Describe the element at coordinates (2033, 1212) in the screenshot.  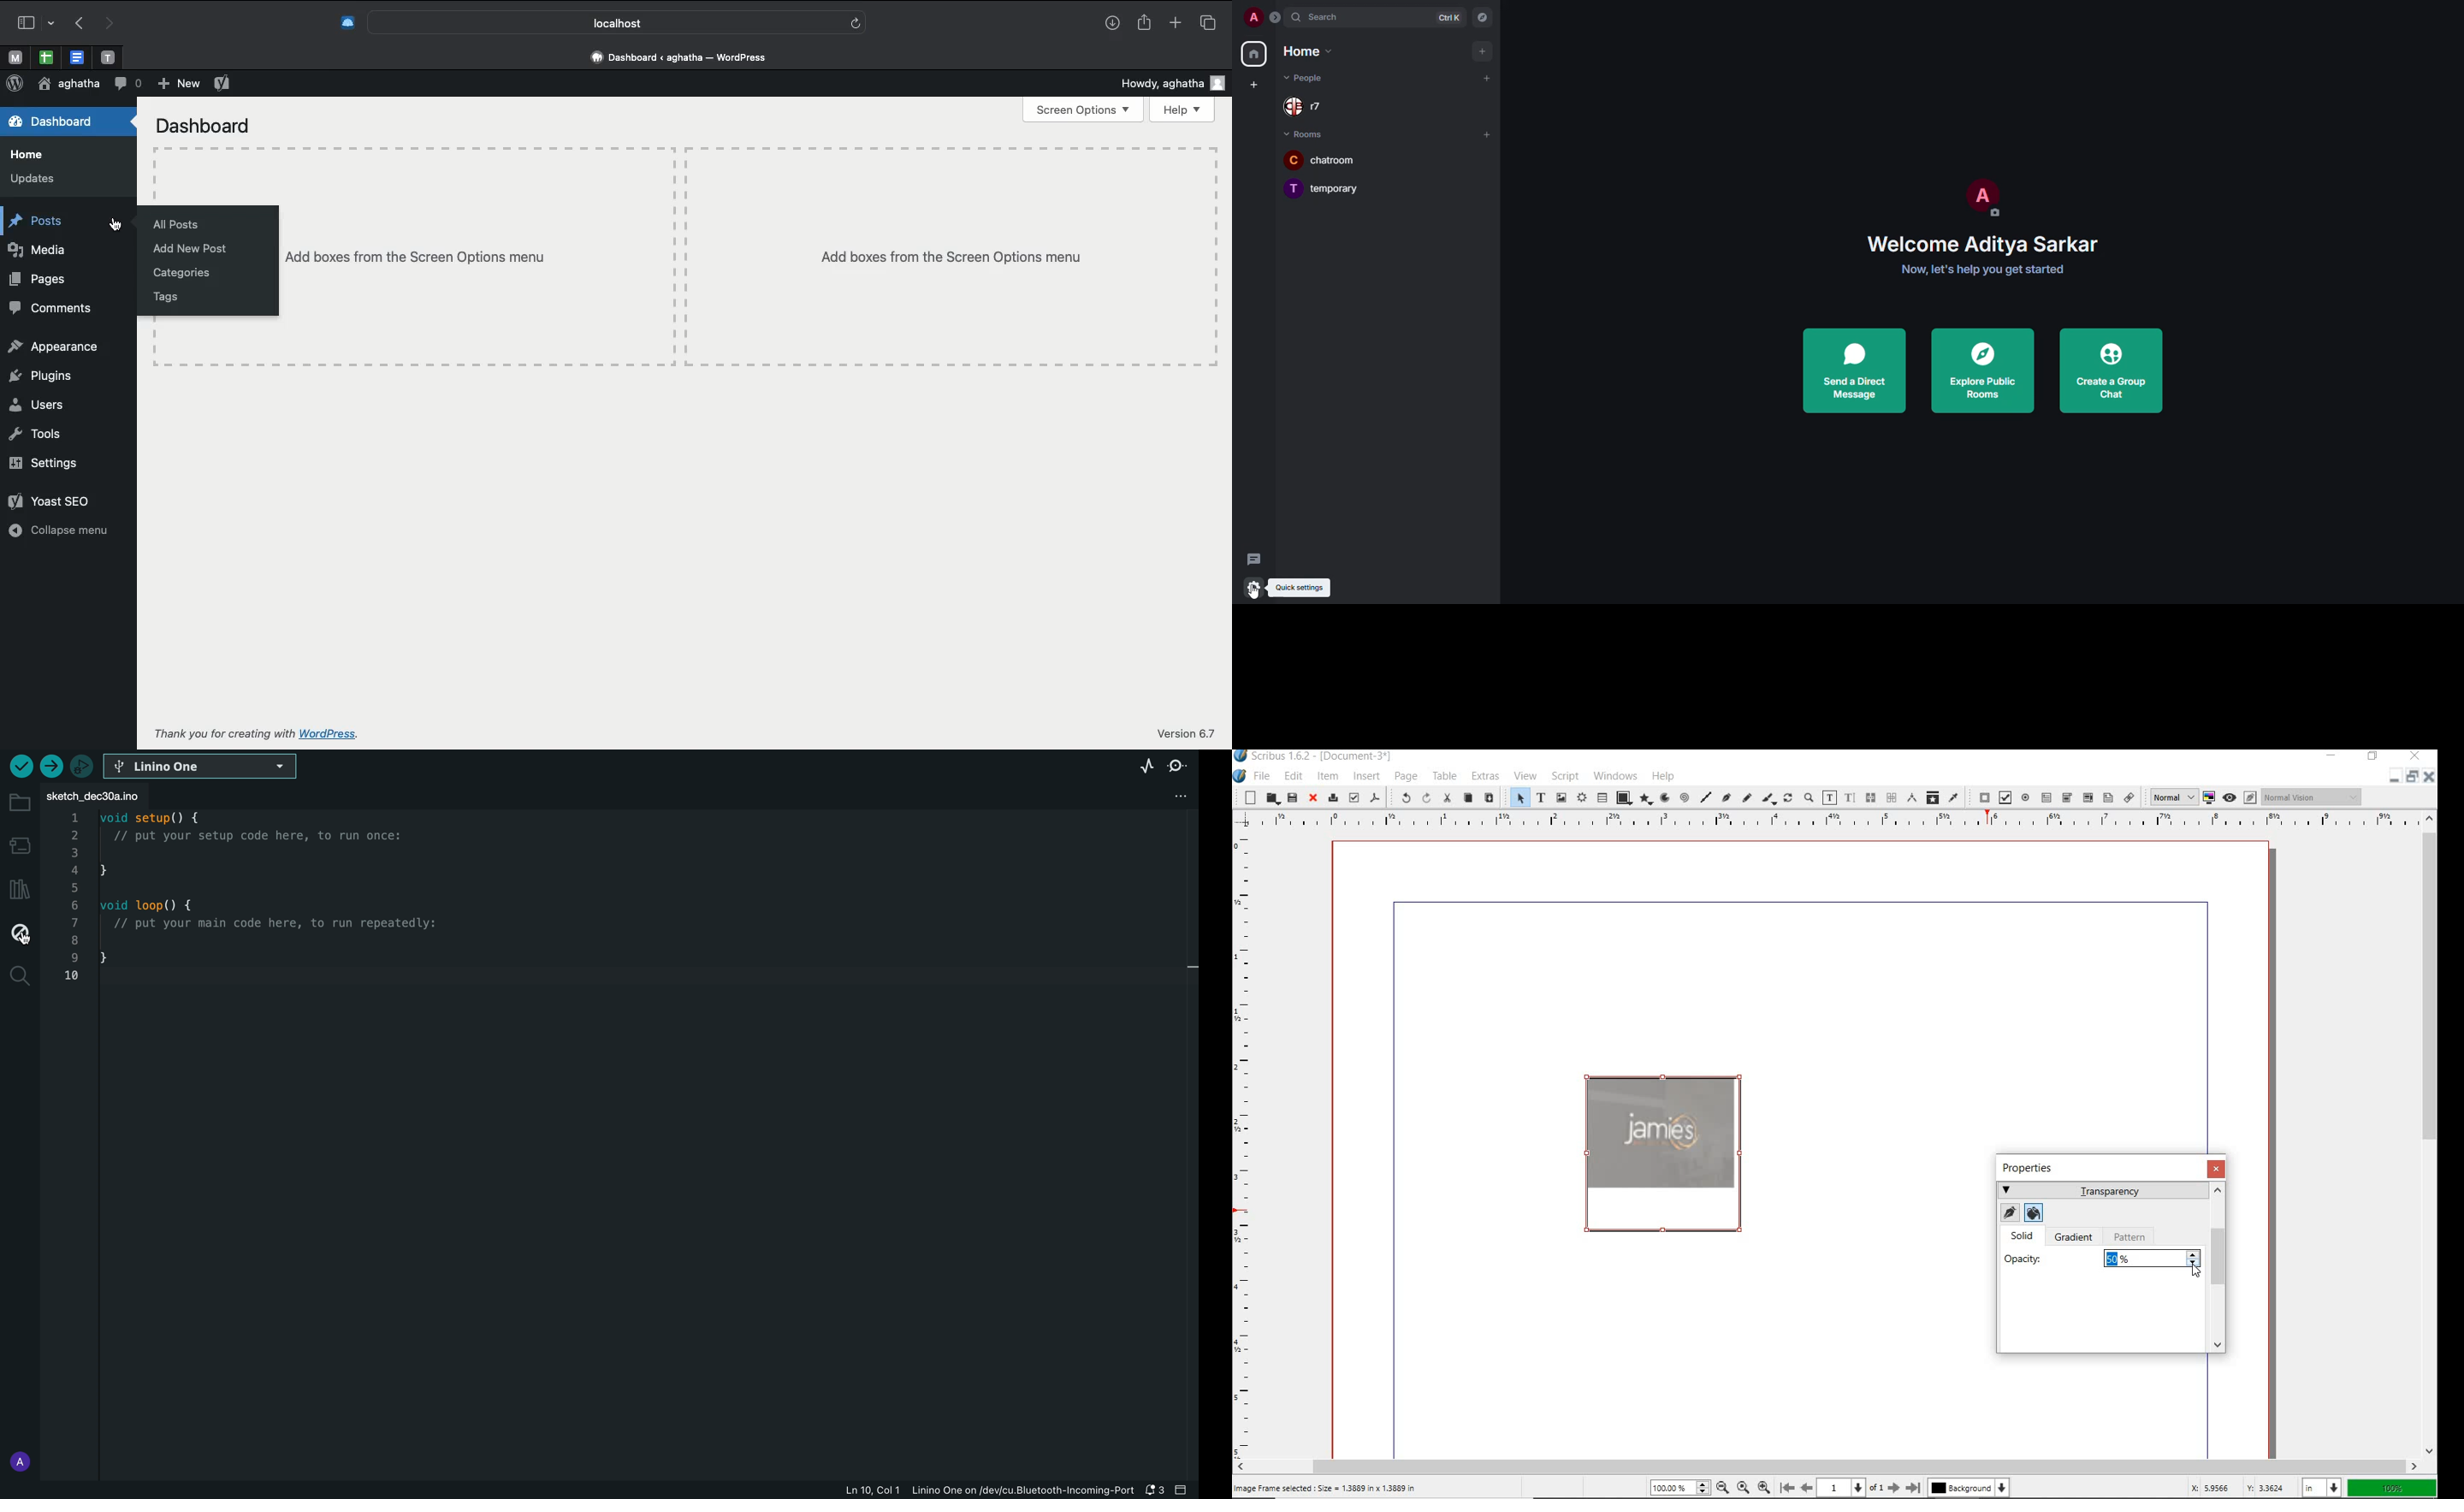
I see `EDIT FILL COLOR PROPERTIES` at that location.